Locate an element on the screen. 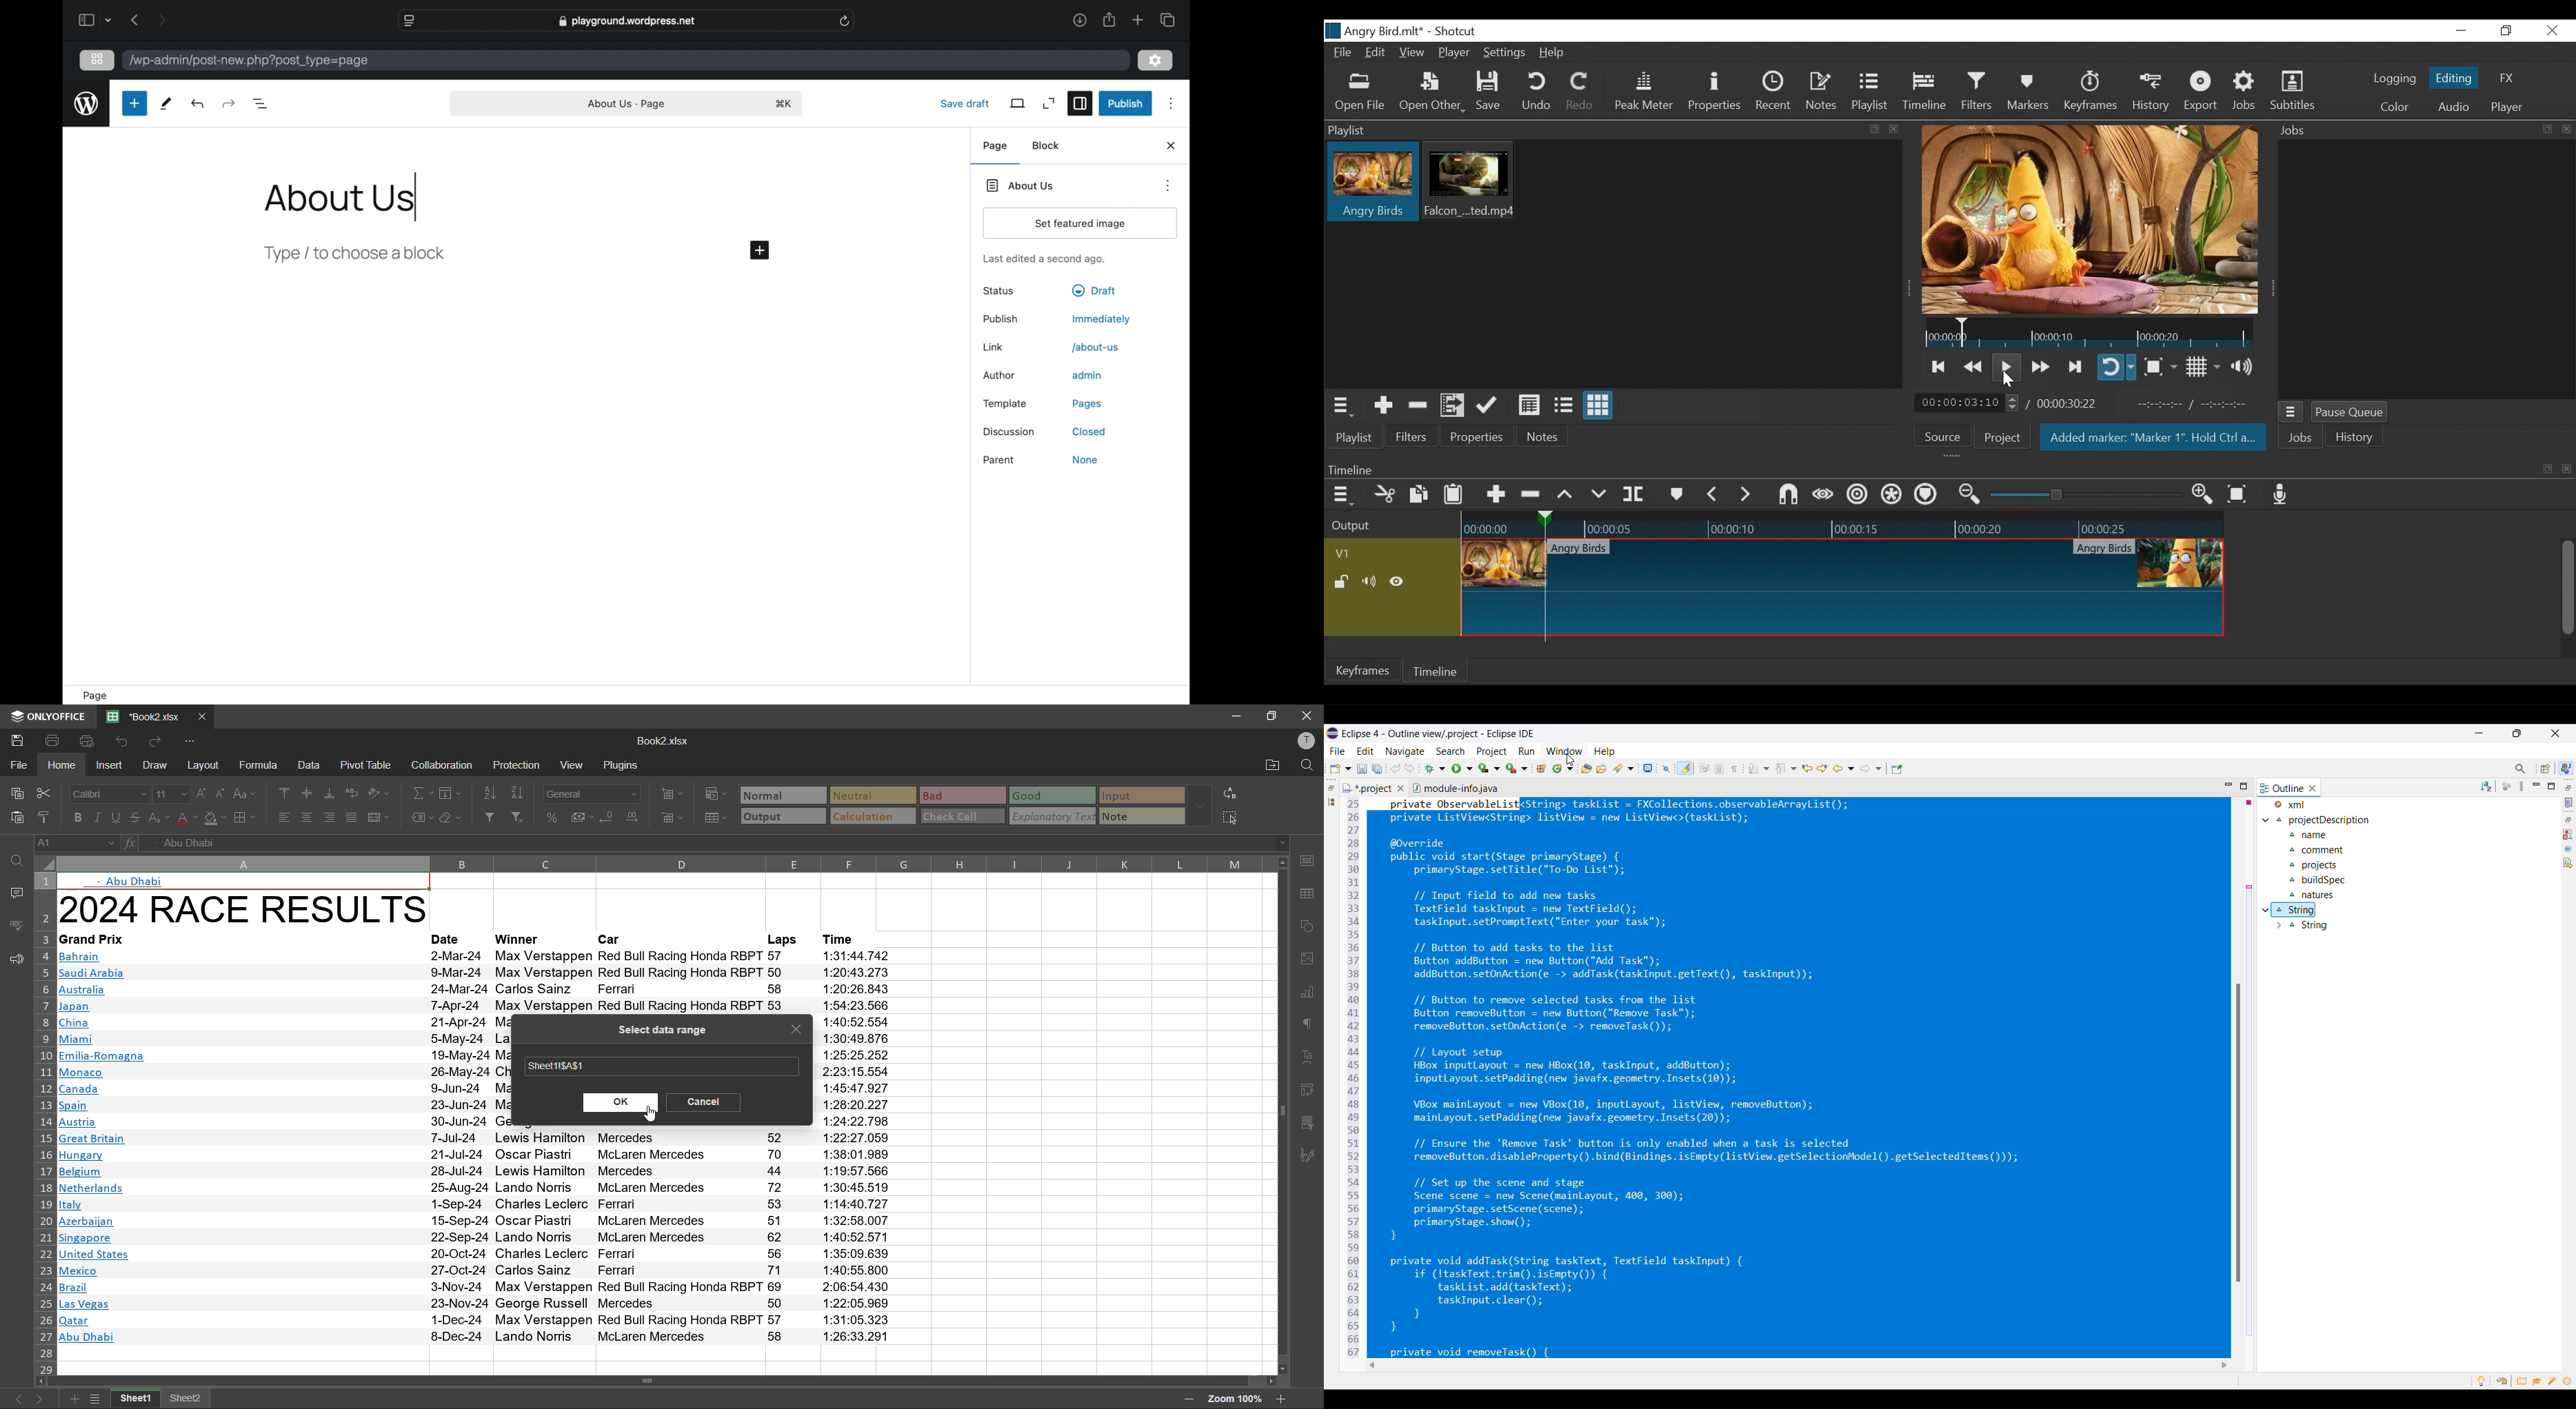 The height and width of the screenshot is (1428, 2576). website settings is located at coordinates (410, 21).